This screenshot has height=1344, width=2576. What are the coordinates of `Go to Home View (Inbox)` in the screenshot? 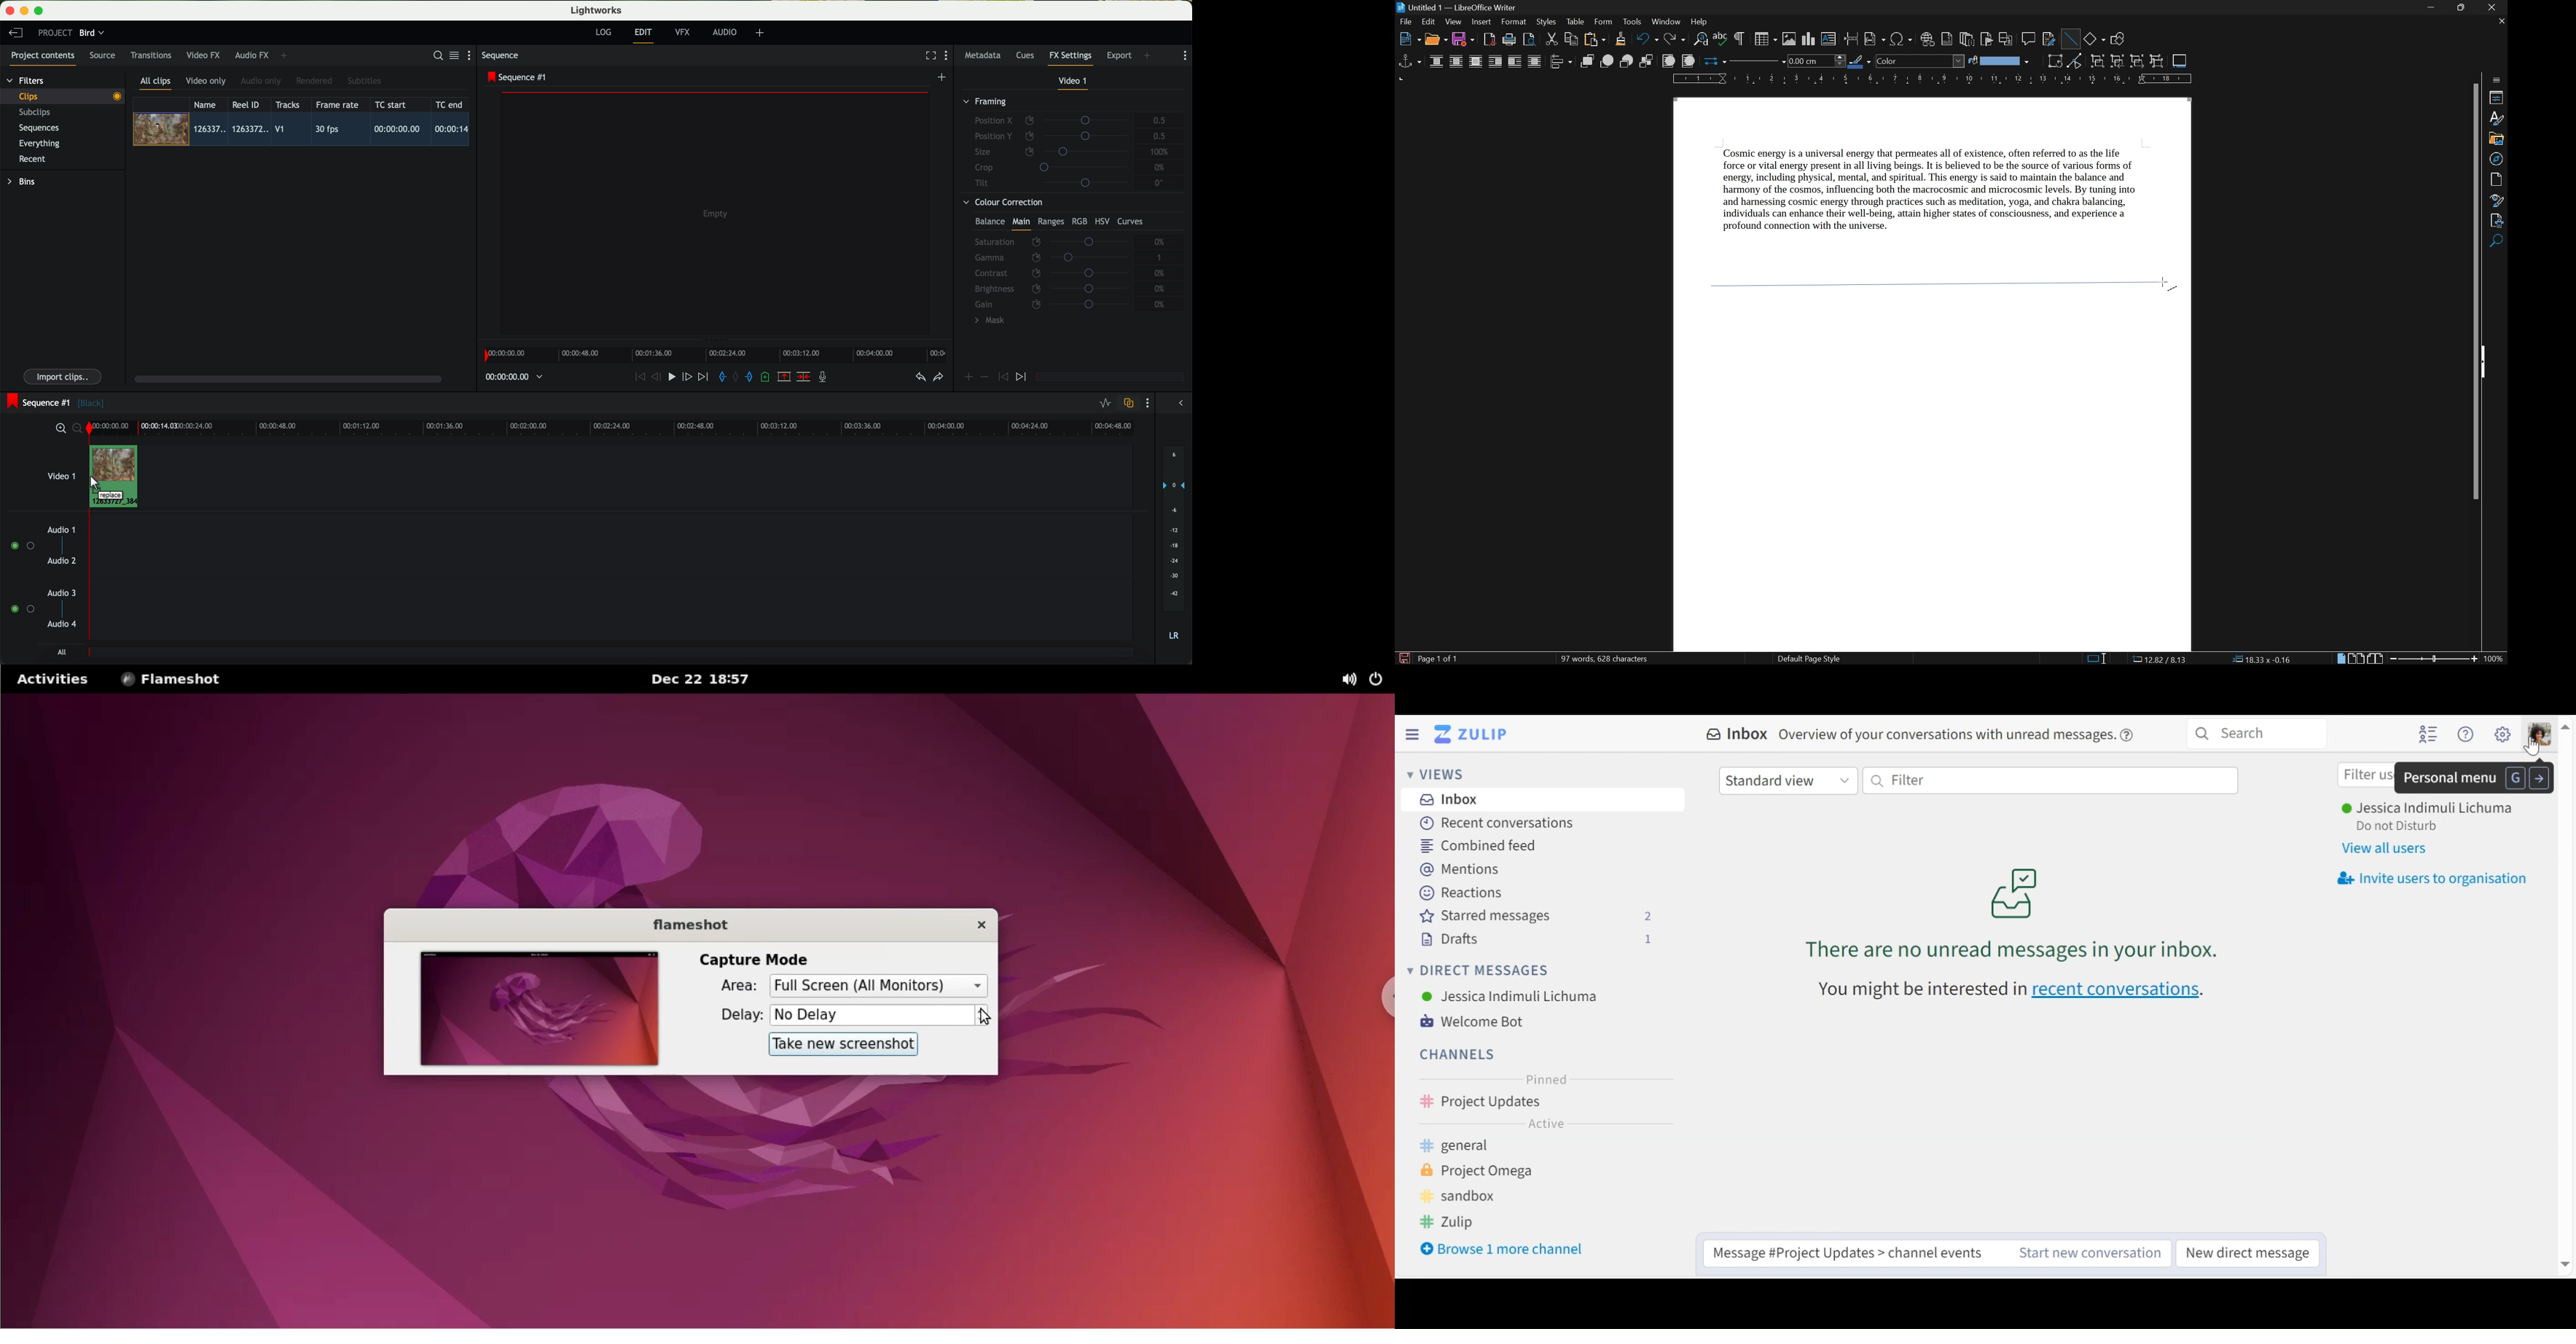 It's located at (1475, 735).